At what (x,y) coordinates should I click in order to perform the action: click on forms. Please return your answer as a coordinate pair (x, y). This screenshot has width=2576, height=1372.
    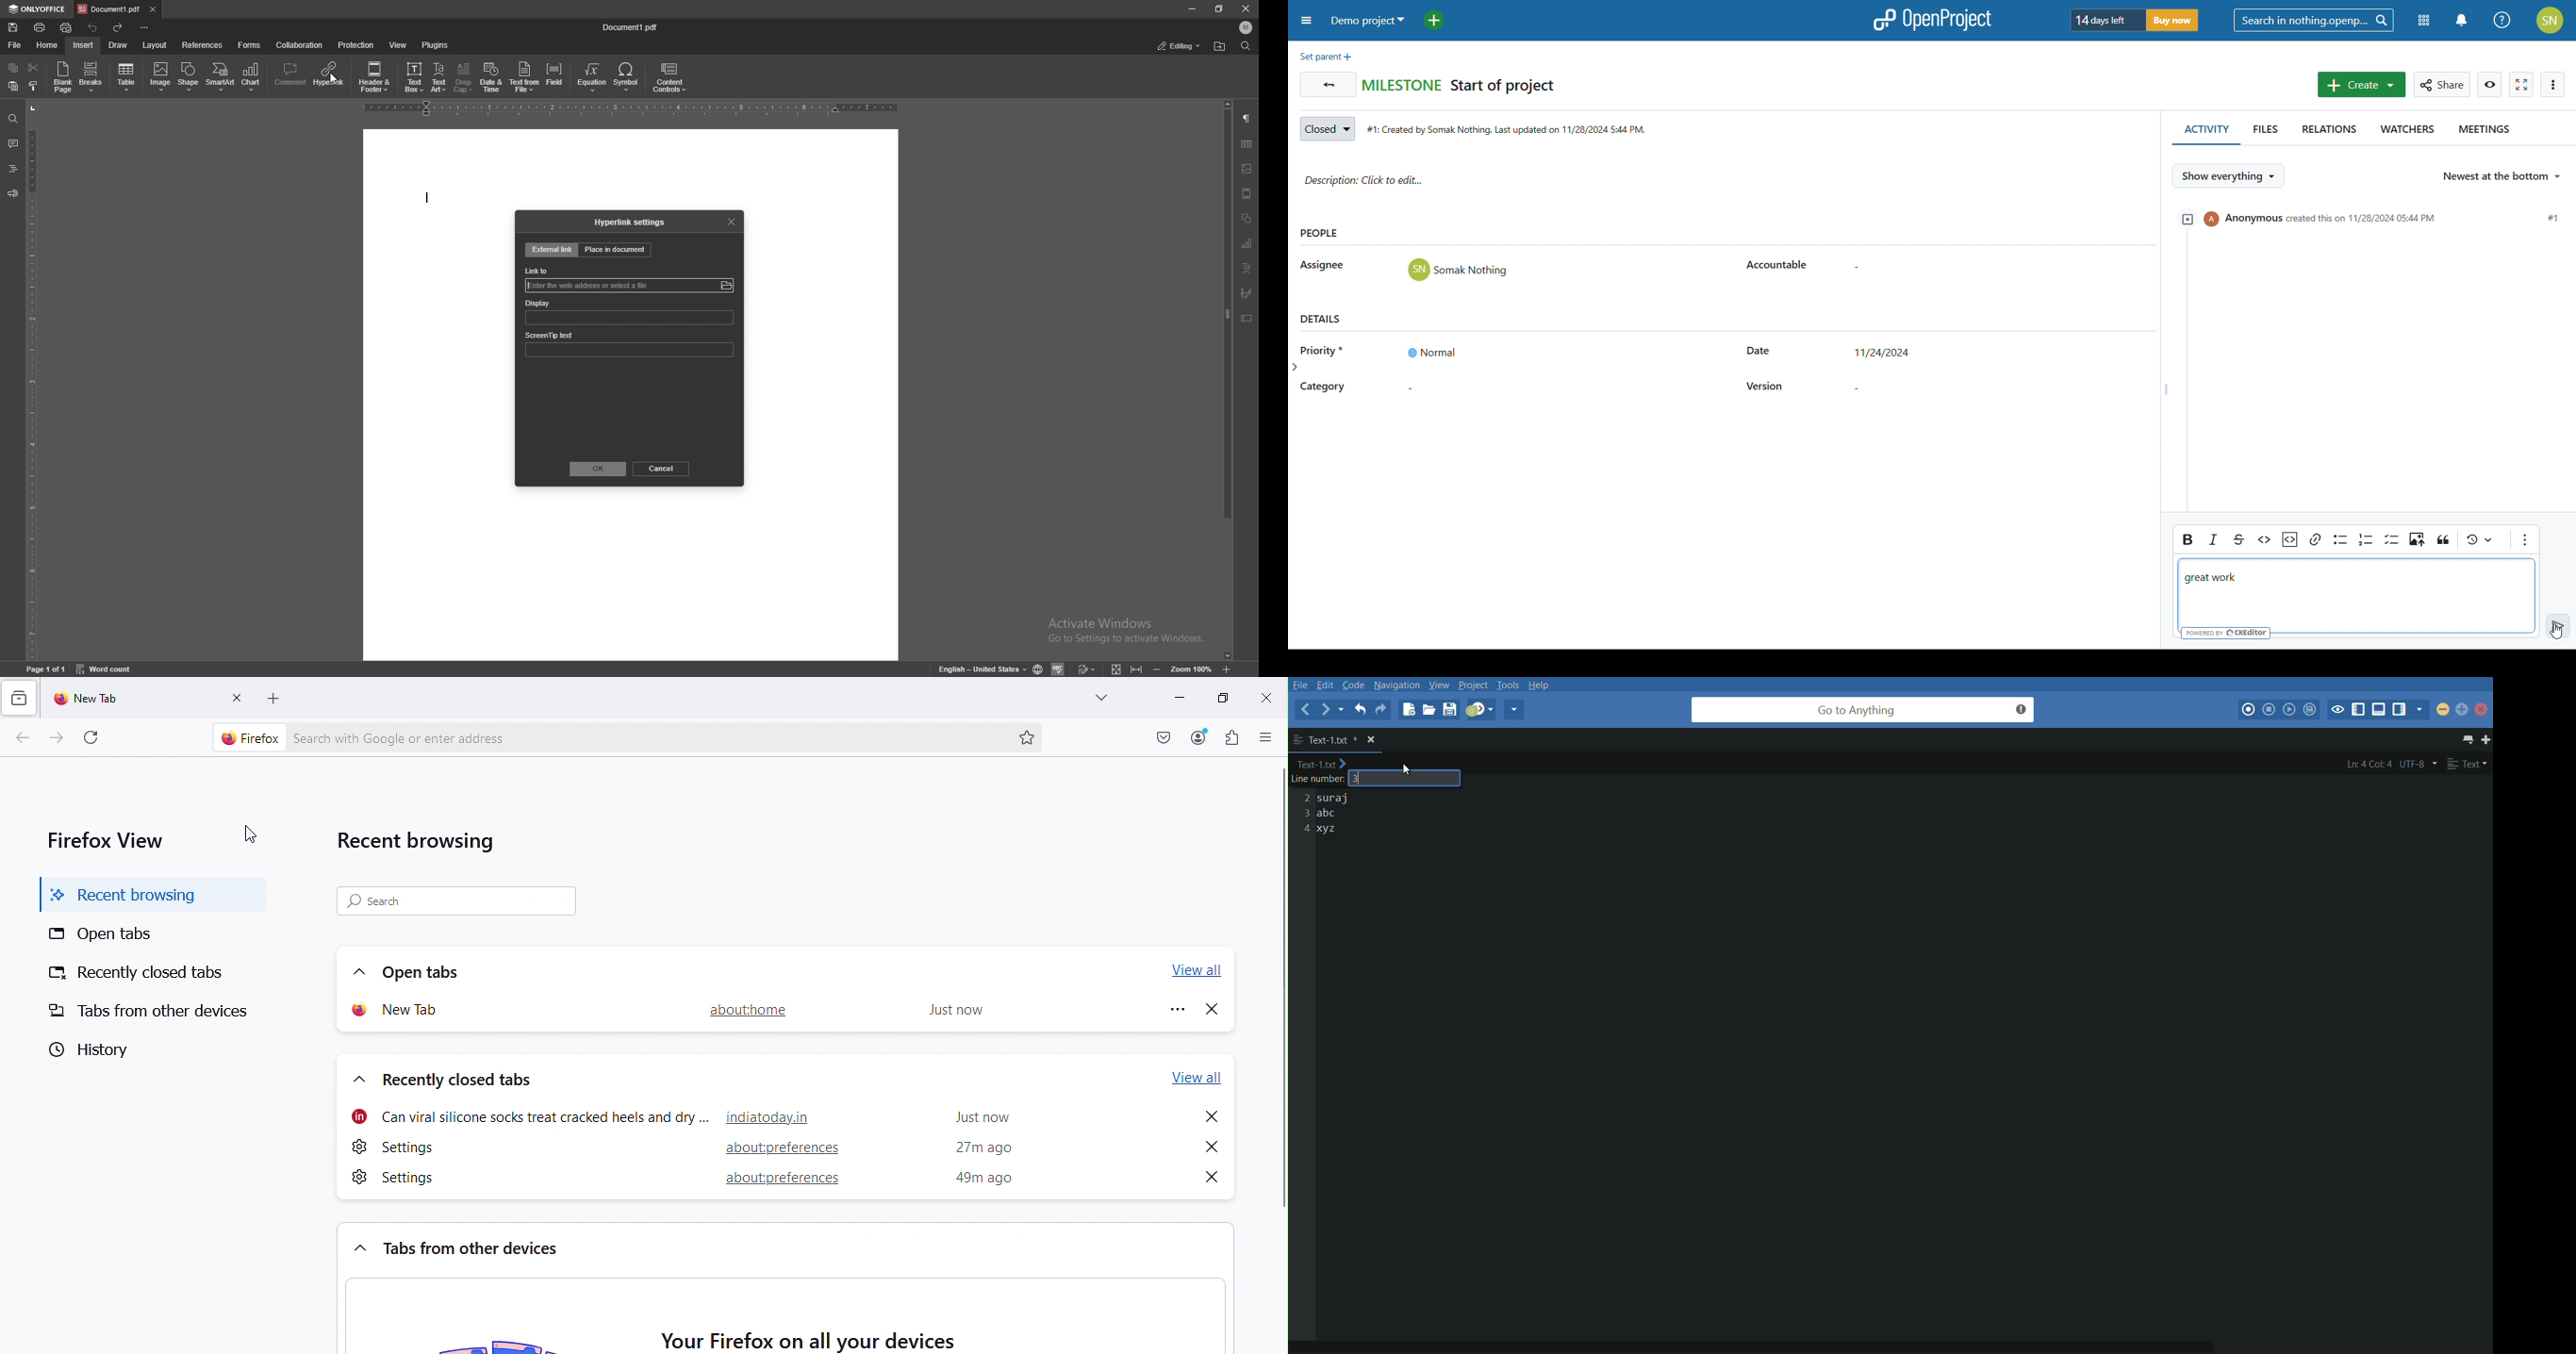
    Looking at the image, I should click on (249, 45).